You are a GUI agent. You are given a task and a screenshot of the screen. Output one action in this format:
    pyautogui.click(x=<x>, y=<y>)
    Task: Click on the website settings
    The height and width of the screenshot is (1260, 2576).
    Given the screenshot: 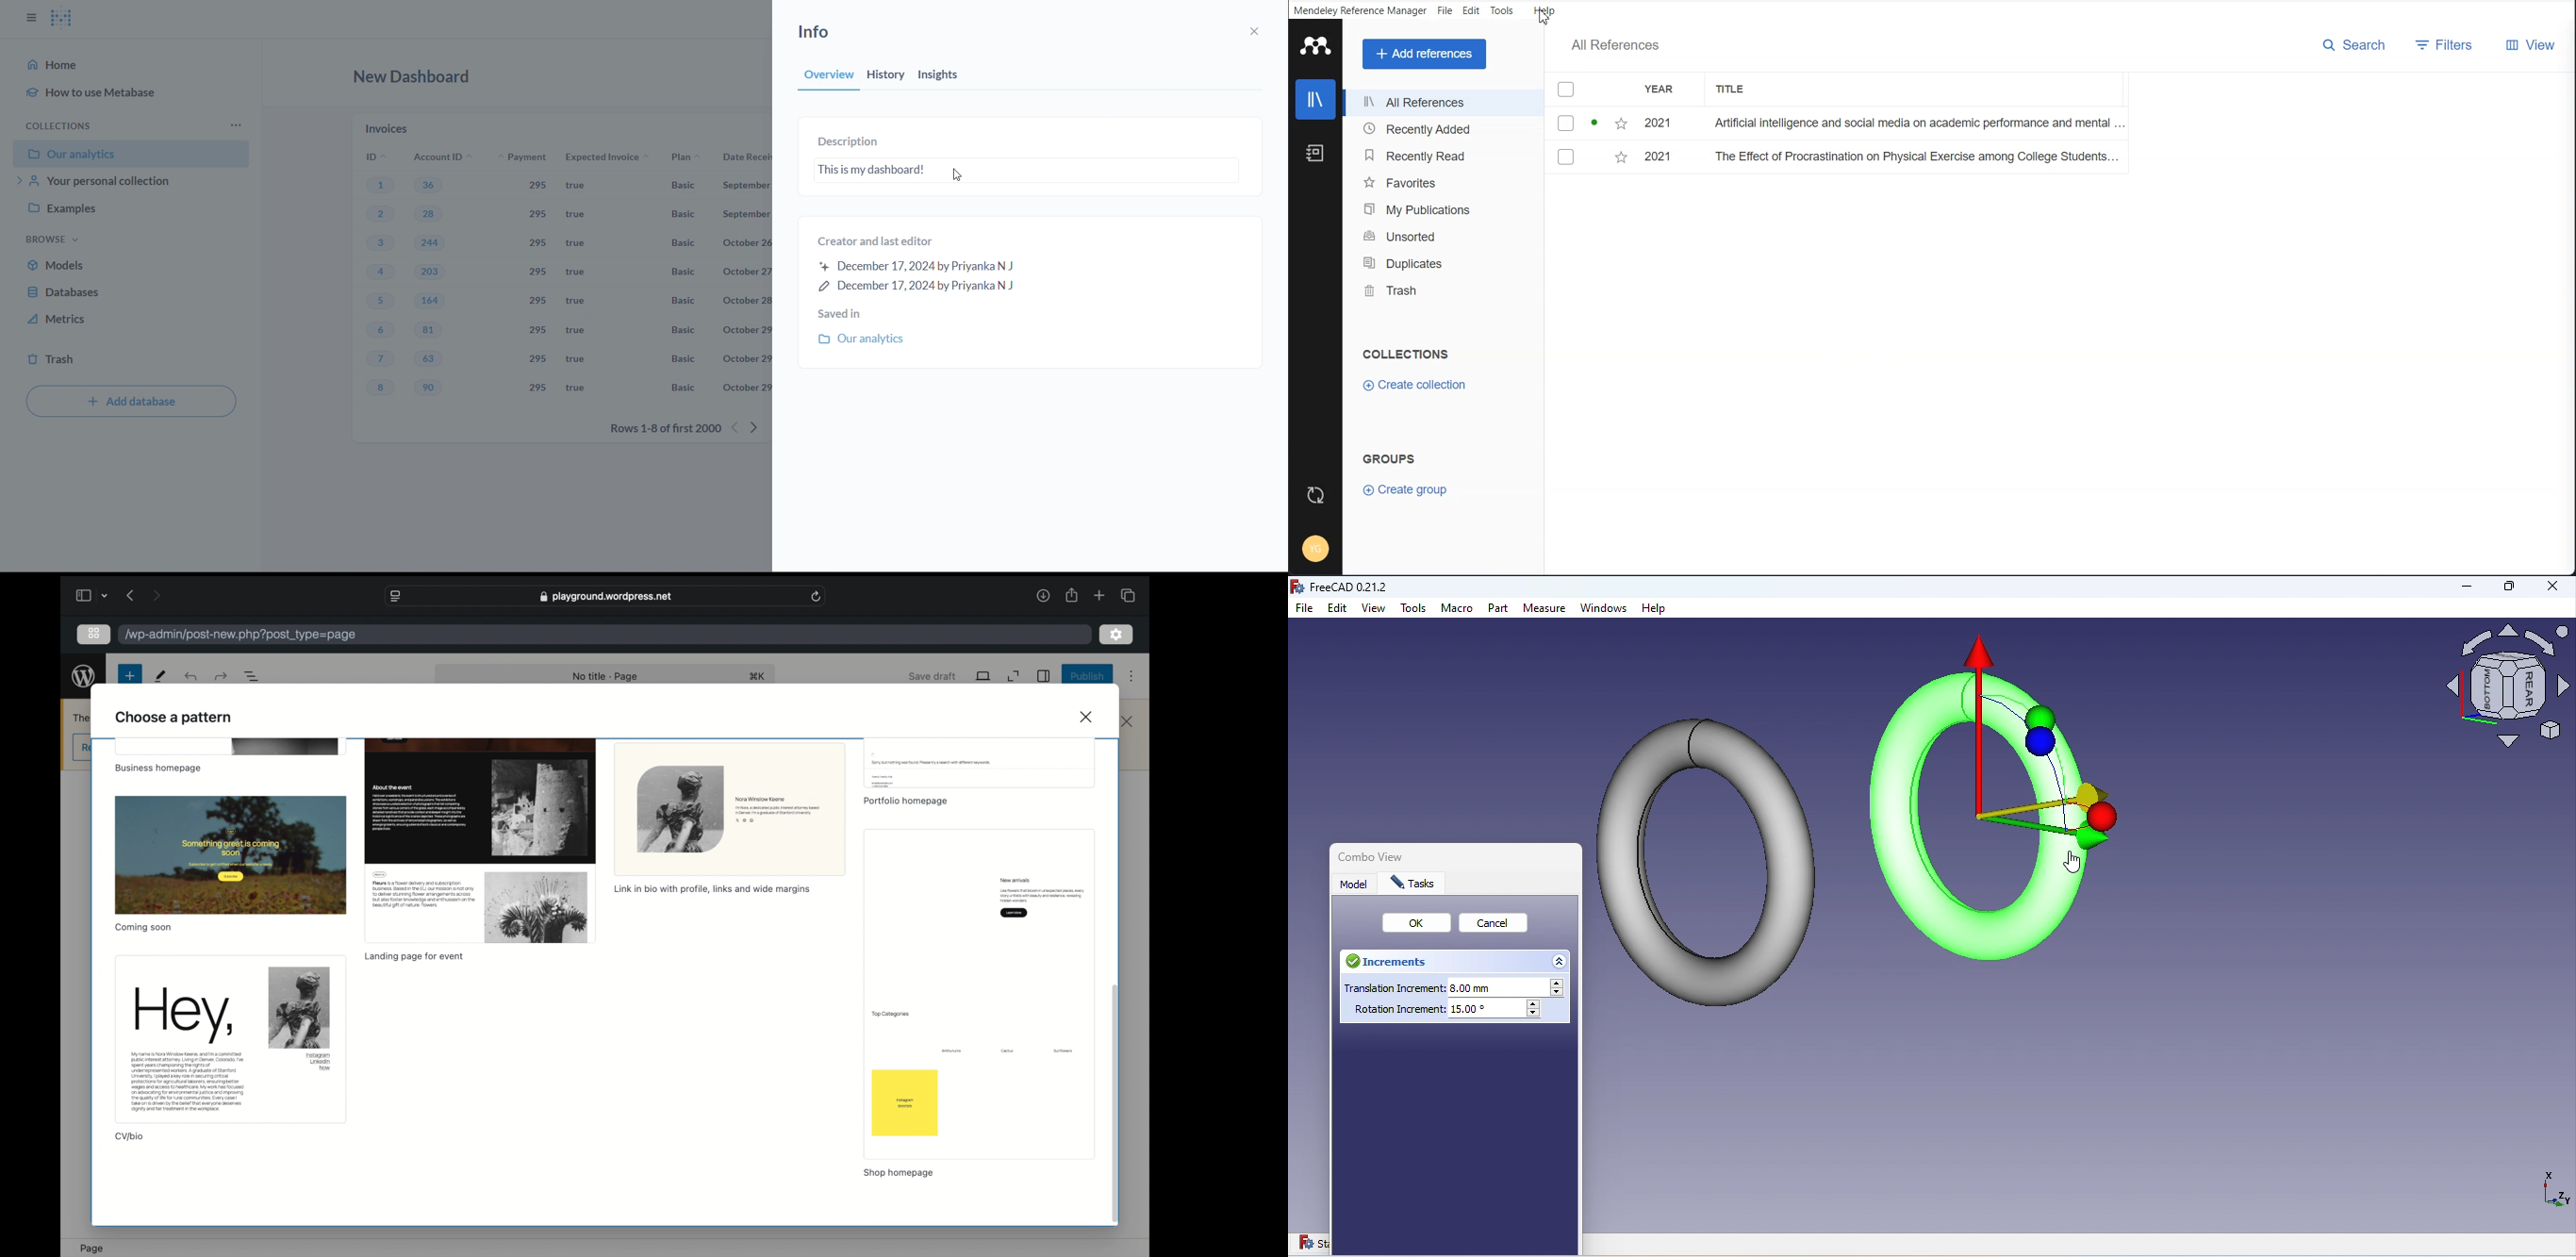 What is the action you would take?
    pyautogui.click(x=395, y=596)
    